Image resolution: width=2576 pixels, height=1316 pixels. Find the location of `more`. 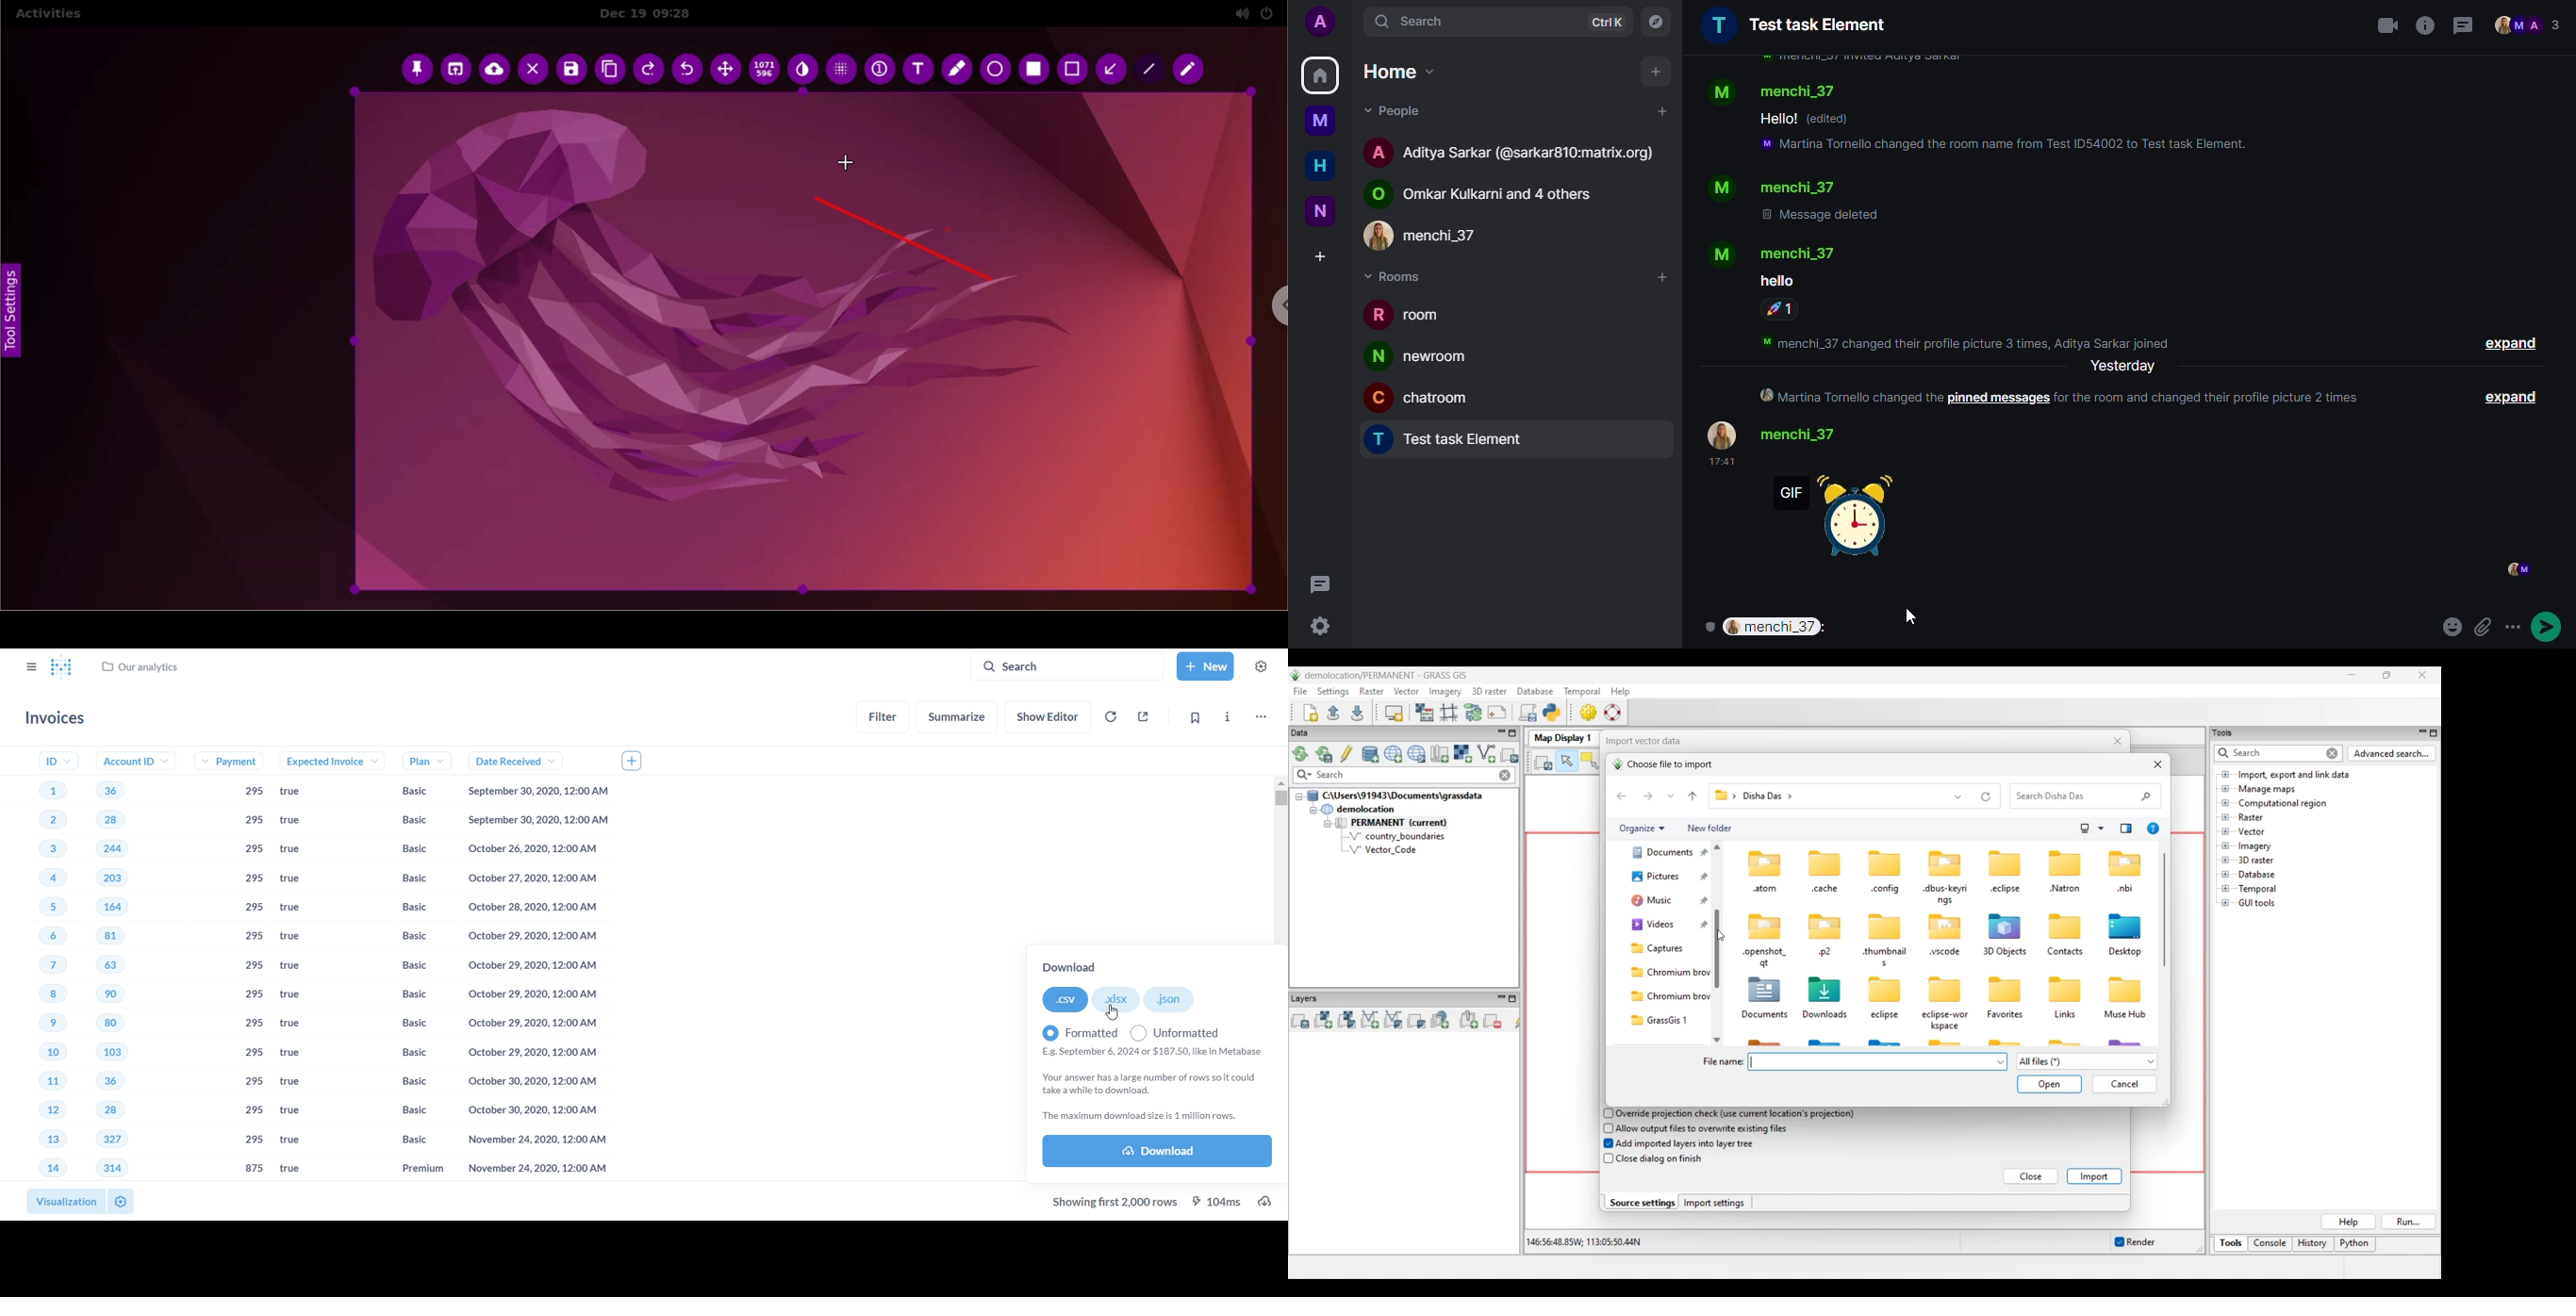

more is located at coordinates (2551, 624).